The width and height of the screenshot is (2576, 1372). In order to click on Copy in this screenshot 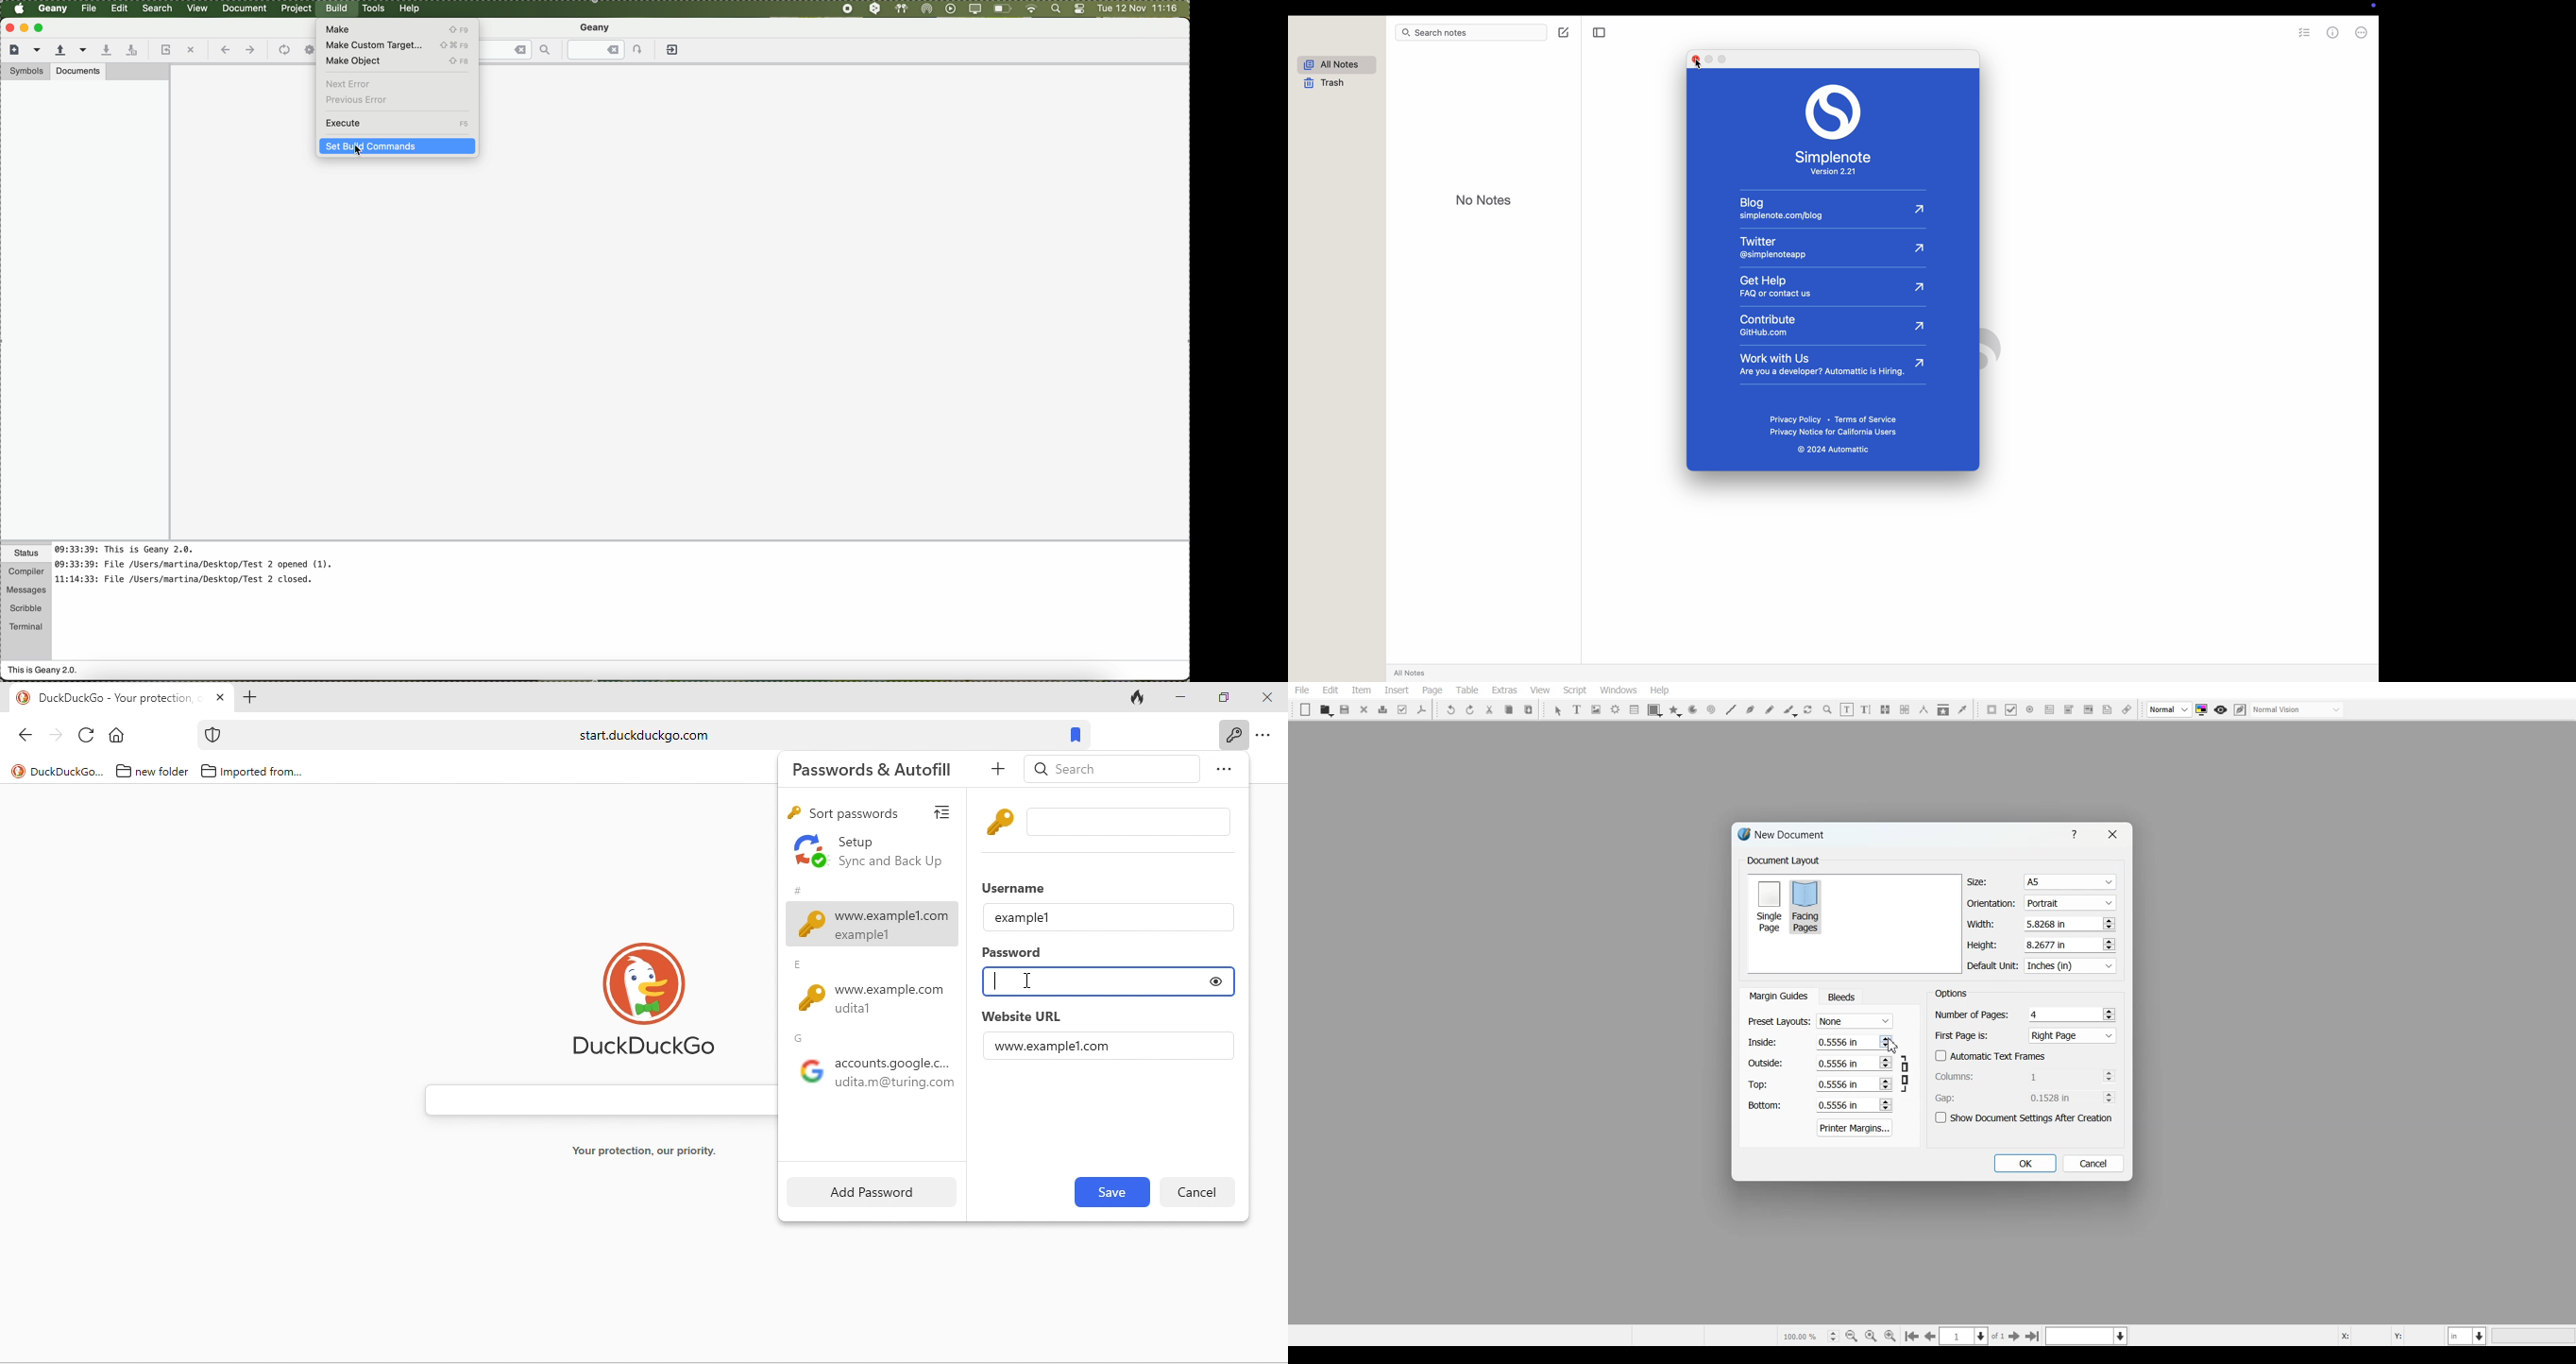, I will do `click(1508, 710)`.